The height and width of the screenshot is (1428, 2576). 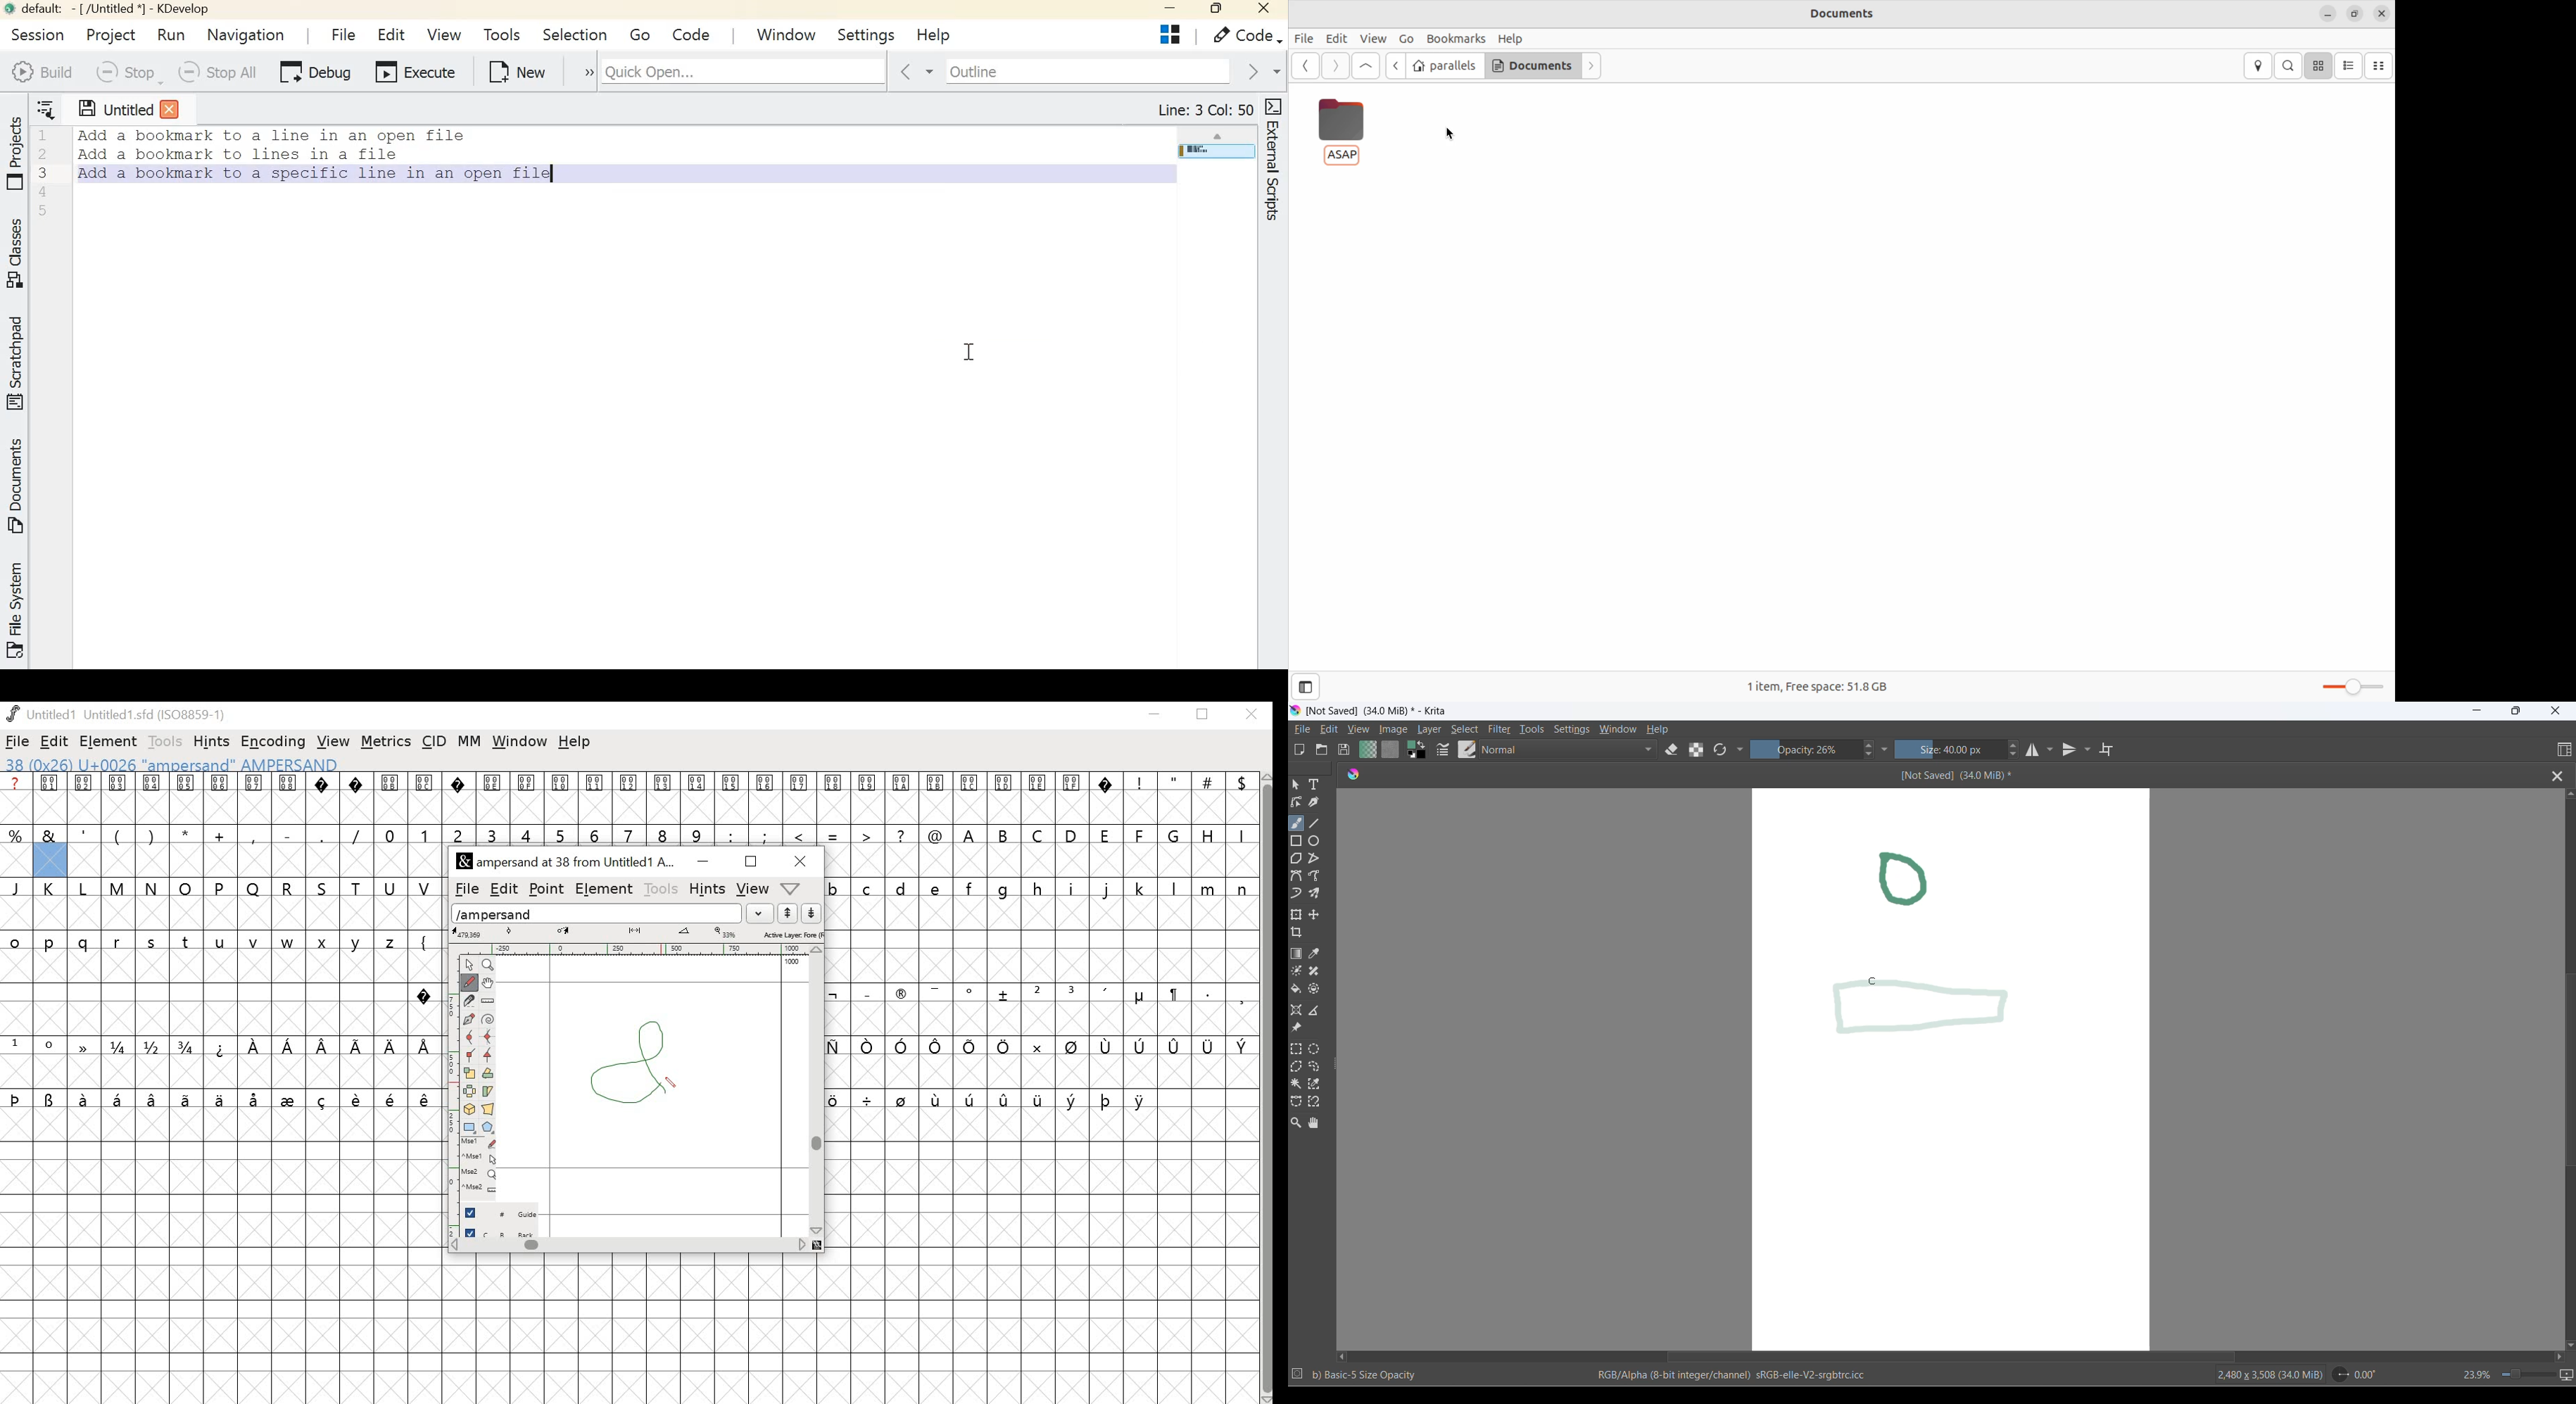 What do you see at coordinates (152, 942) in the screenshot?
I see `s` at bounding box center [152, 942].